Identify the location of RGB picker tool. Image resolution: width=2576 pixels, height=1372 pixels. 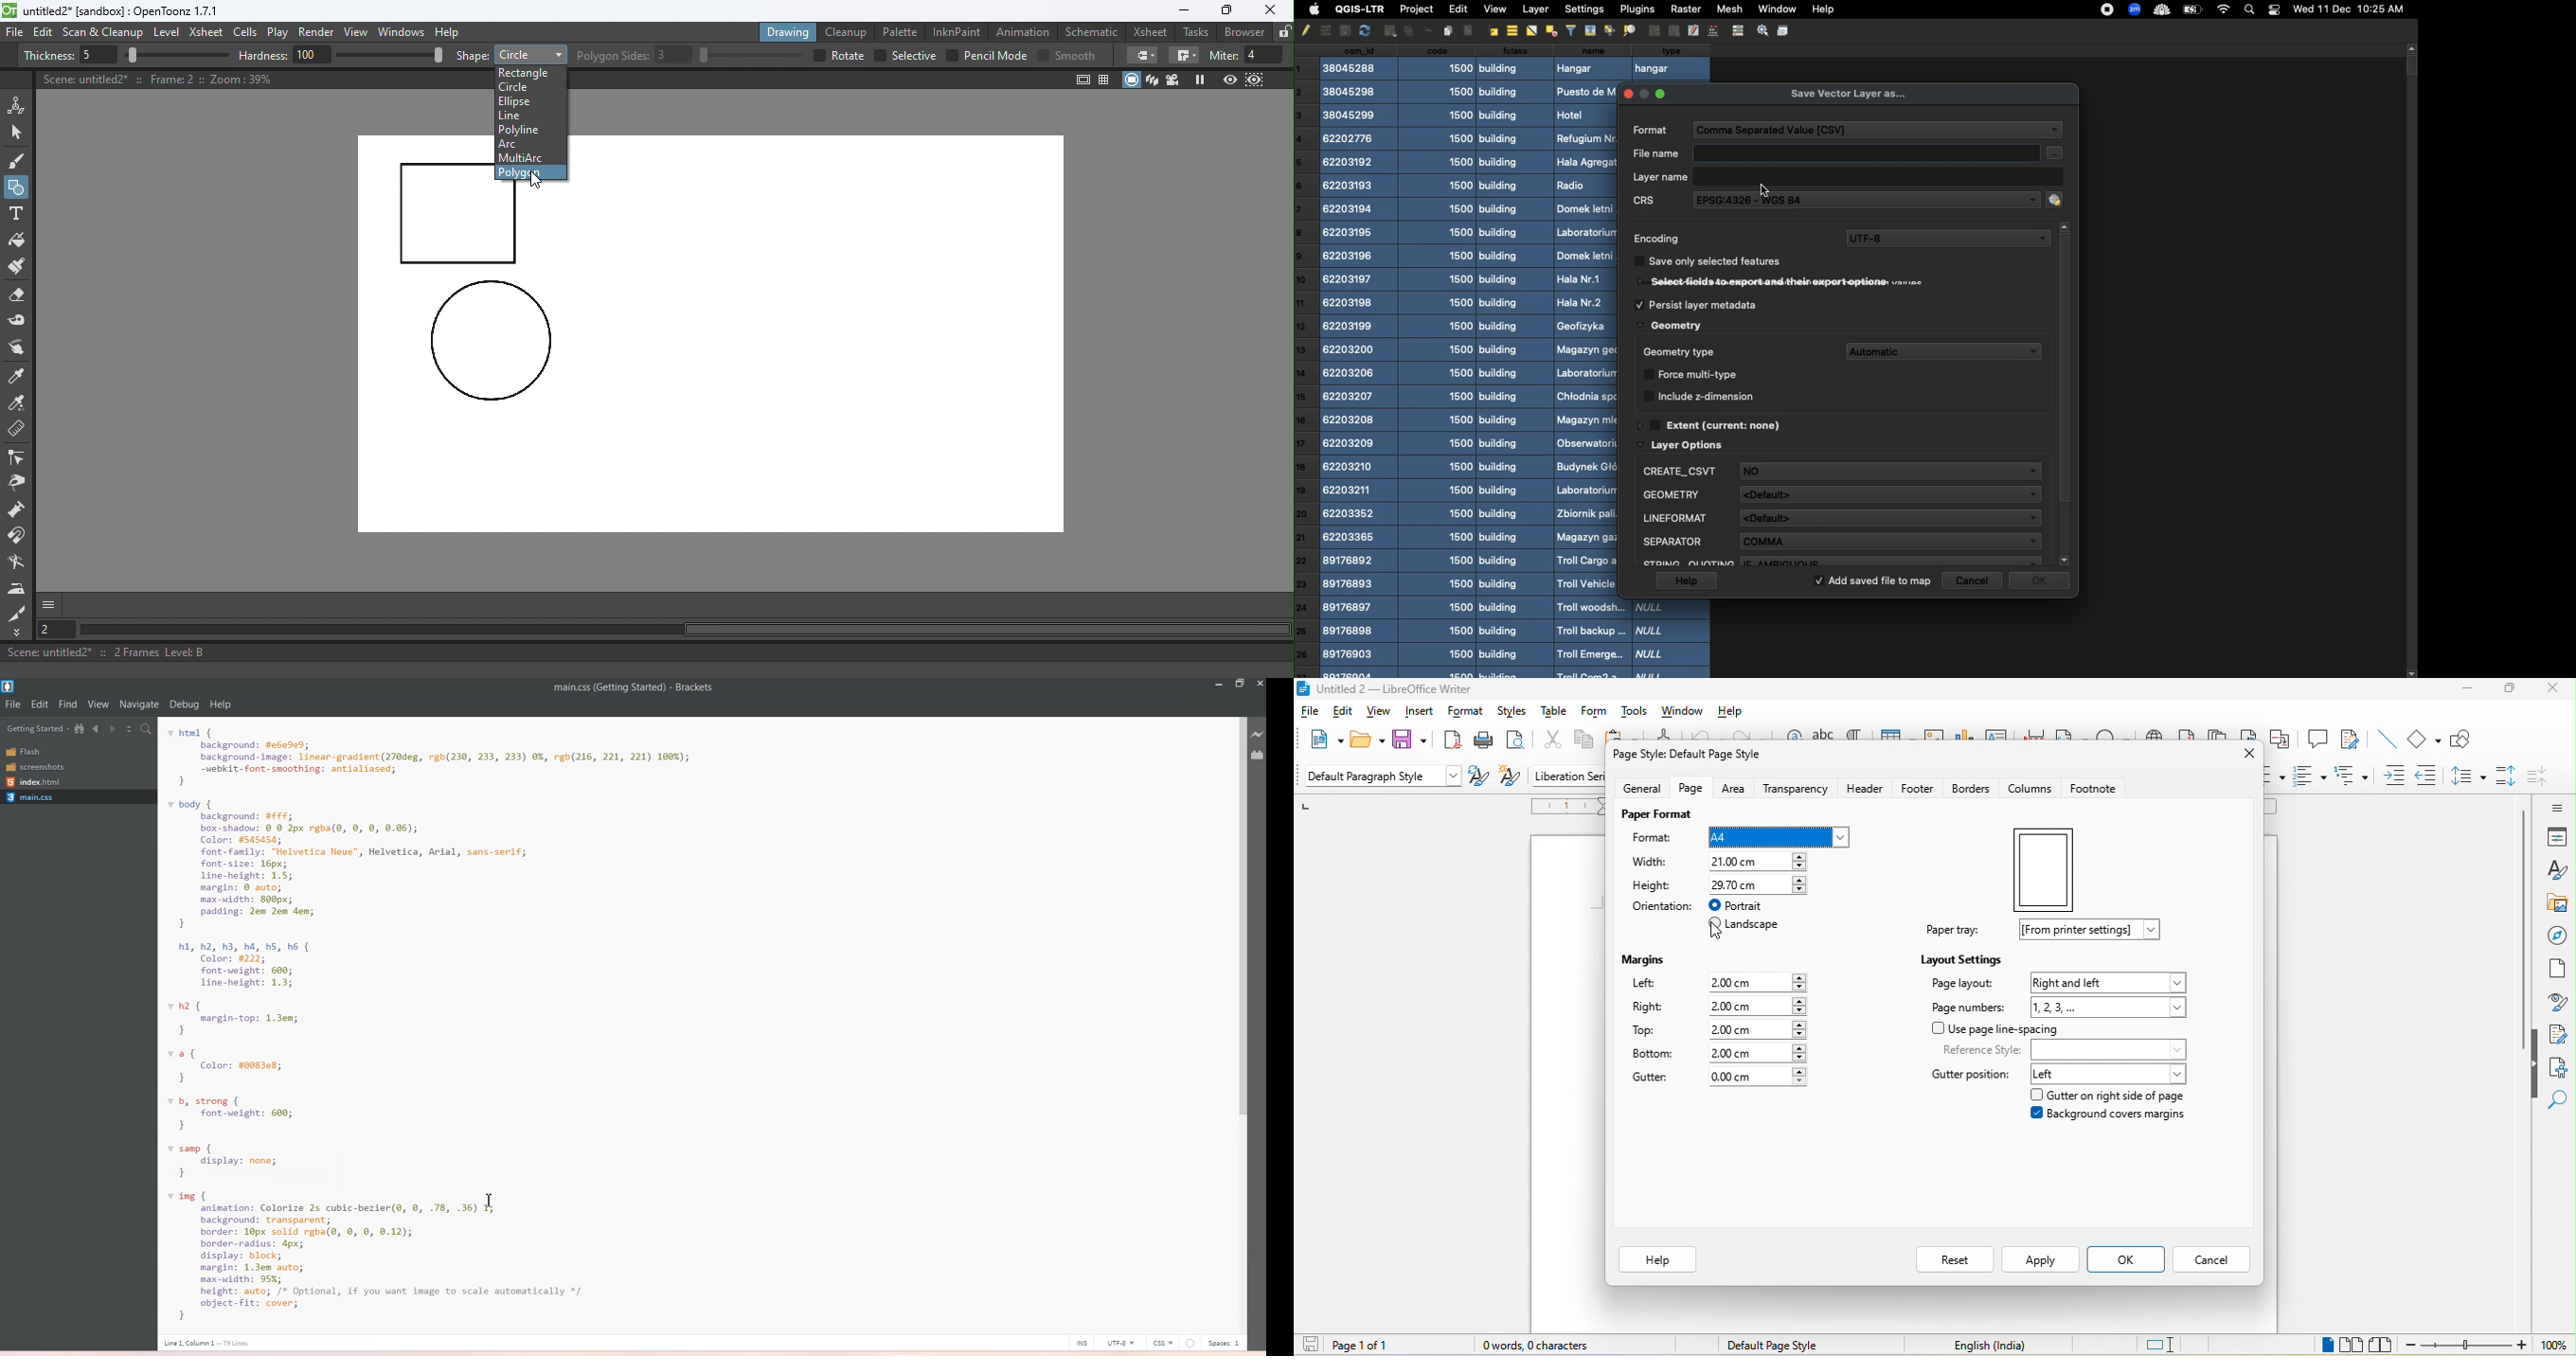
(20, 404).